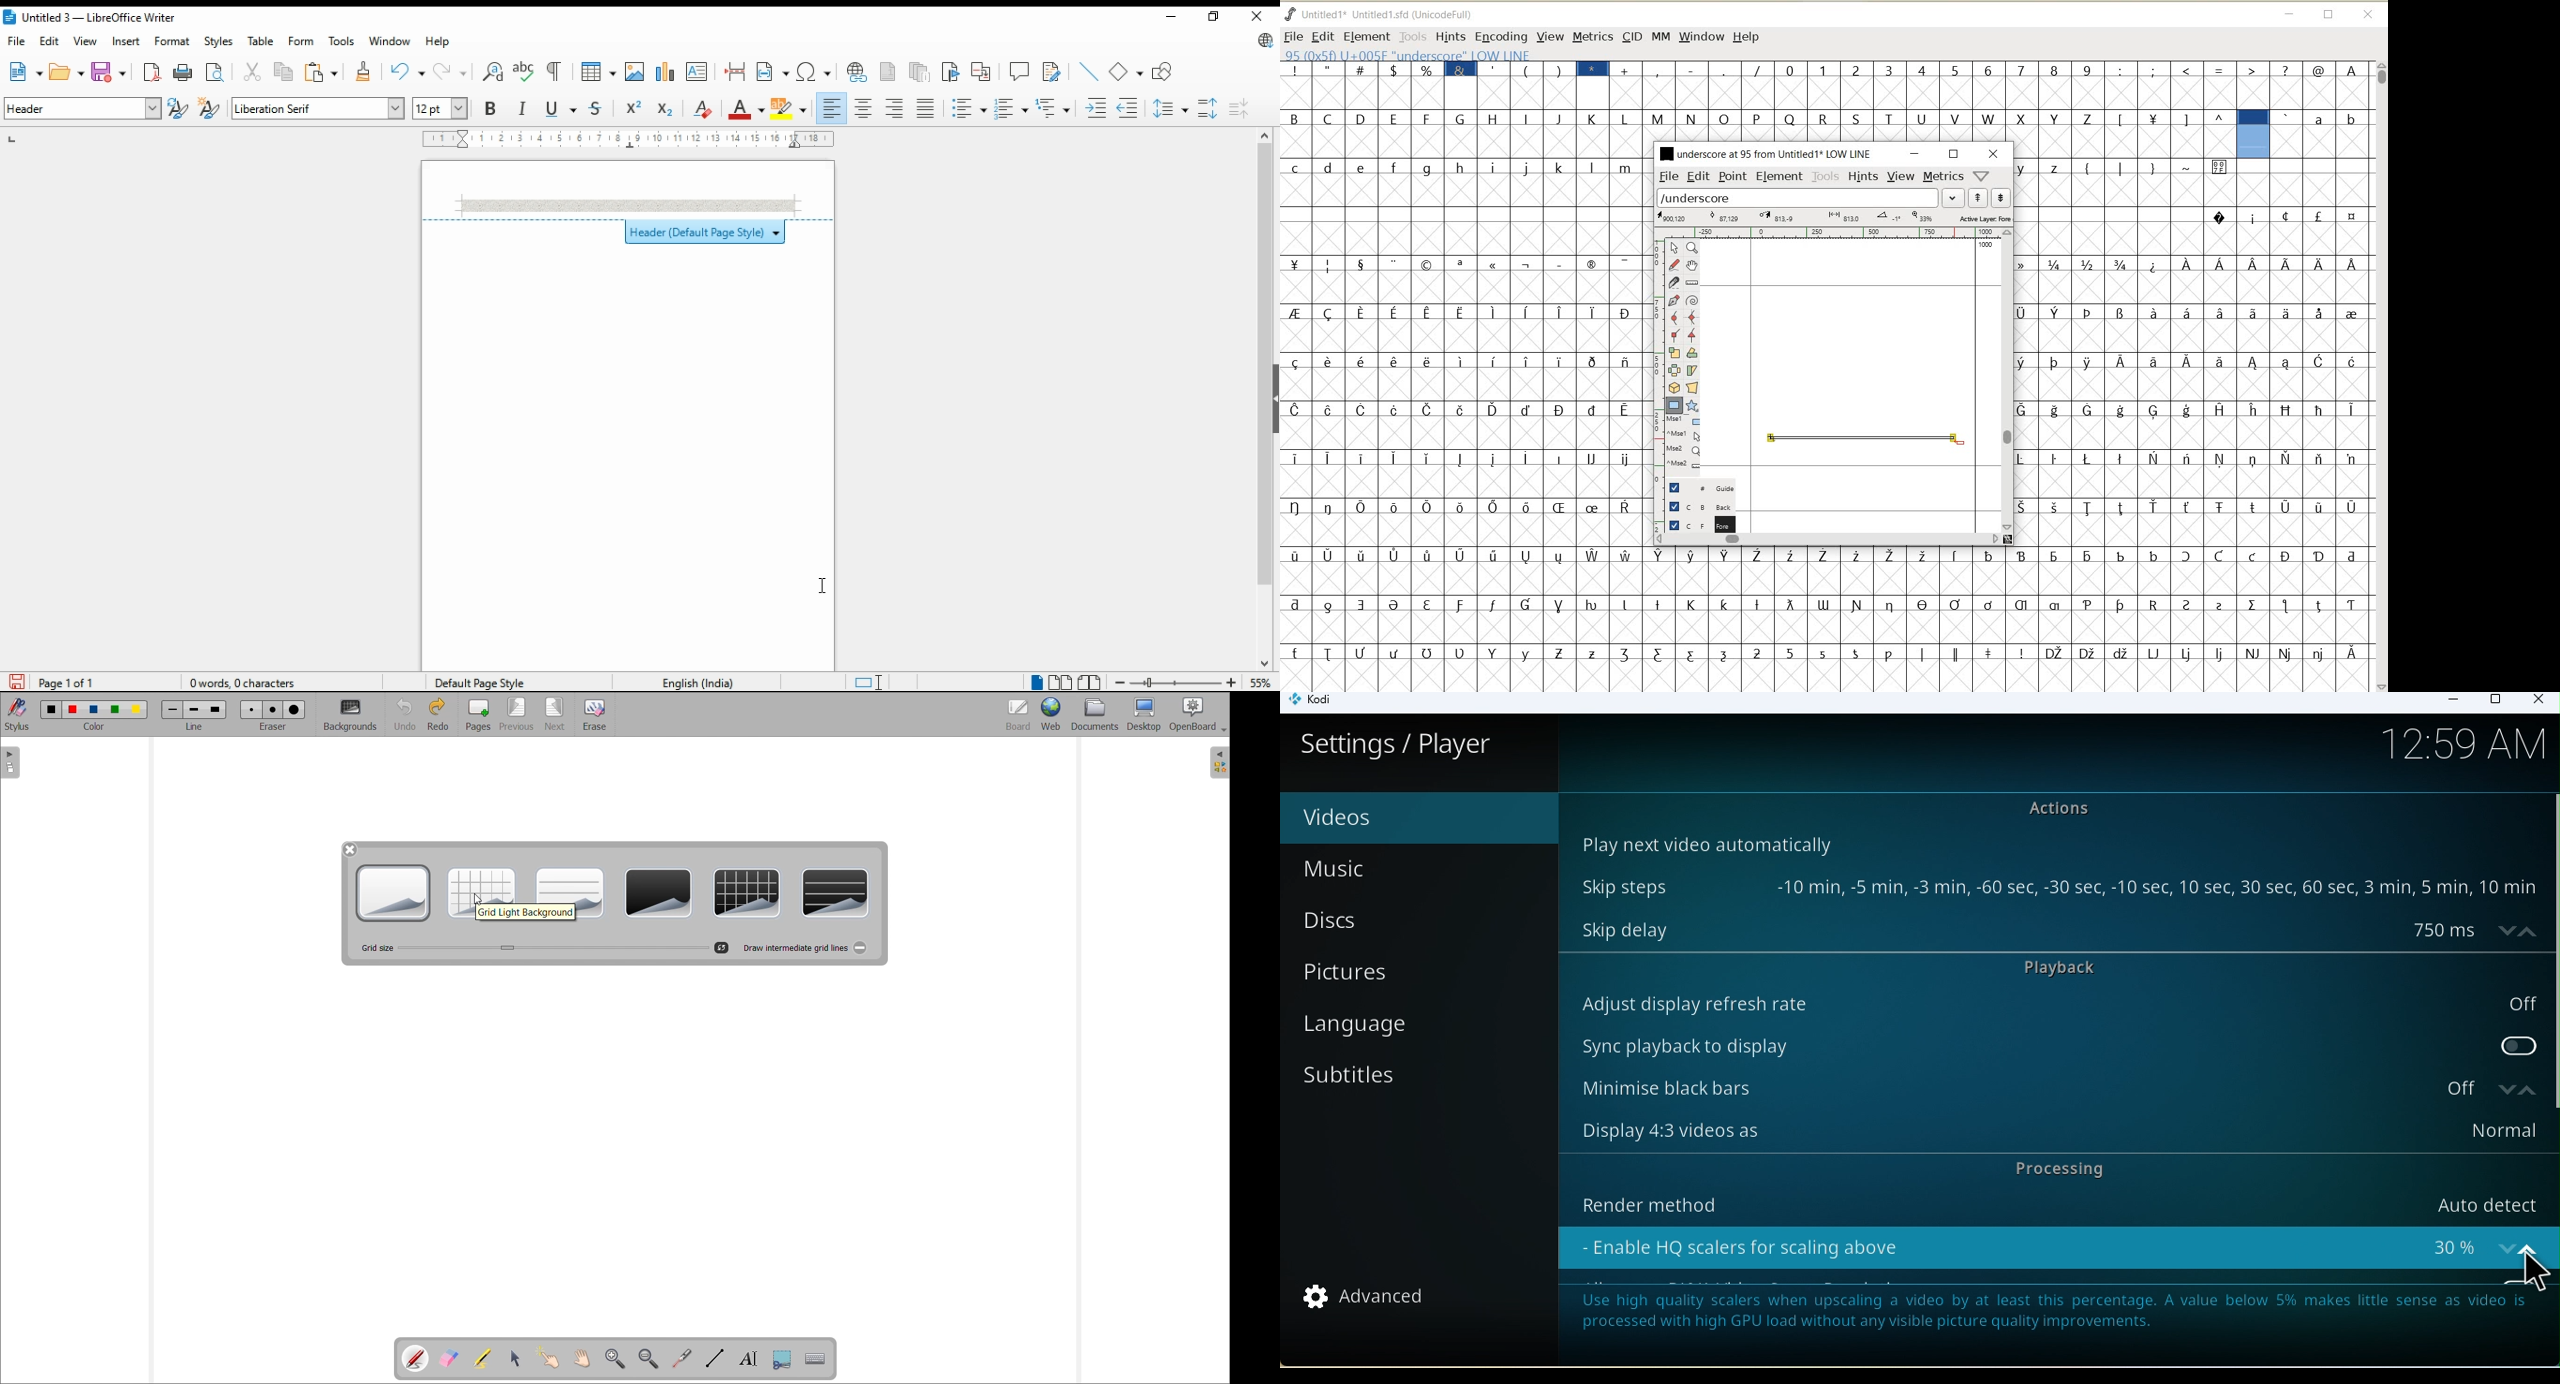 The height and width of the screenshot is (1400, 2576). I want to click on Processing, so click(2054, 1170).